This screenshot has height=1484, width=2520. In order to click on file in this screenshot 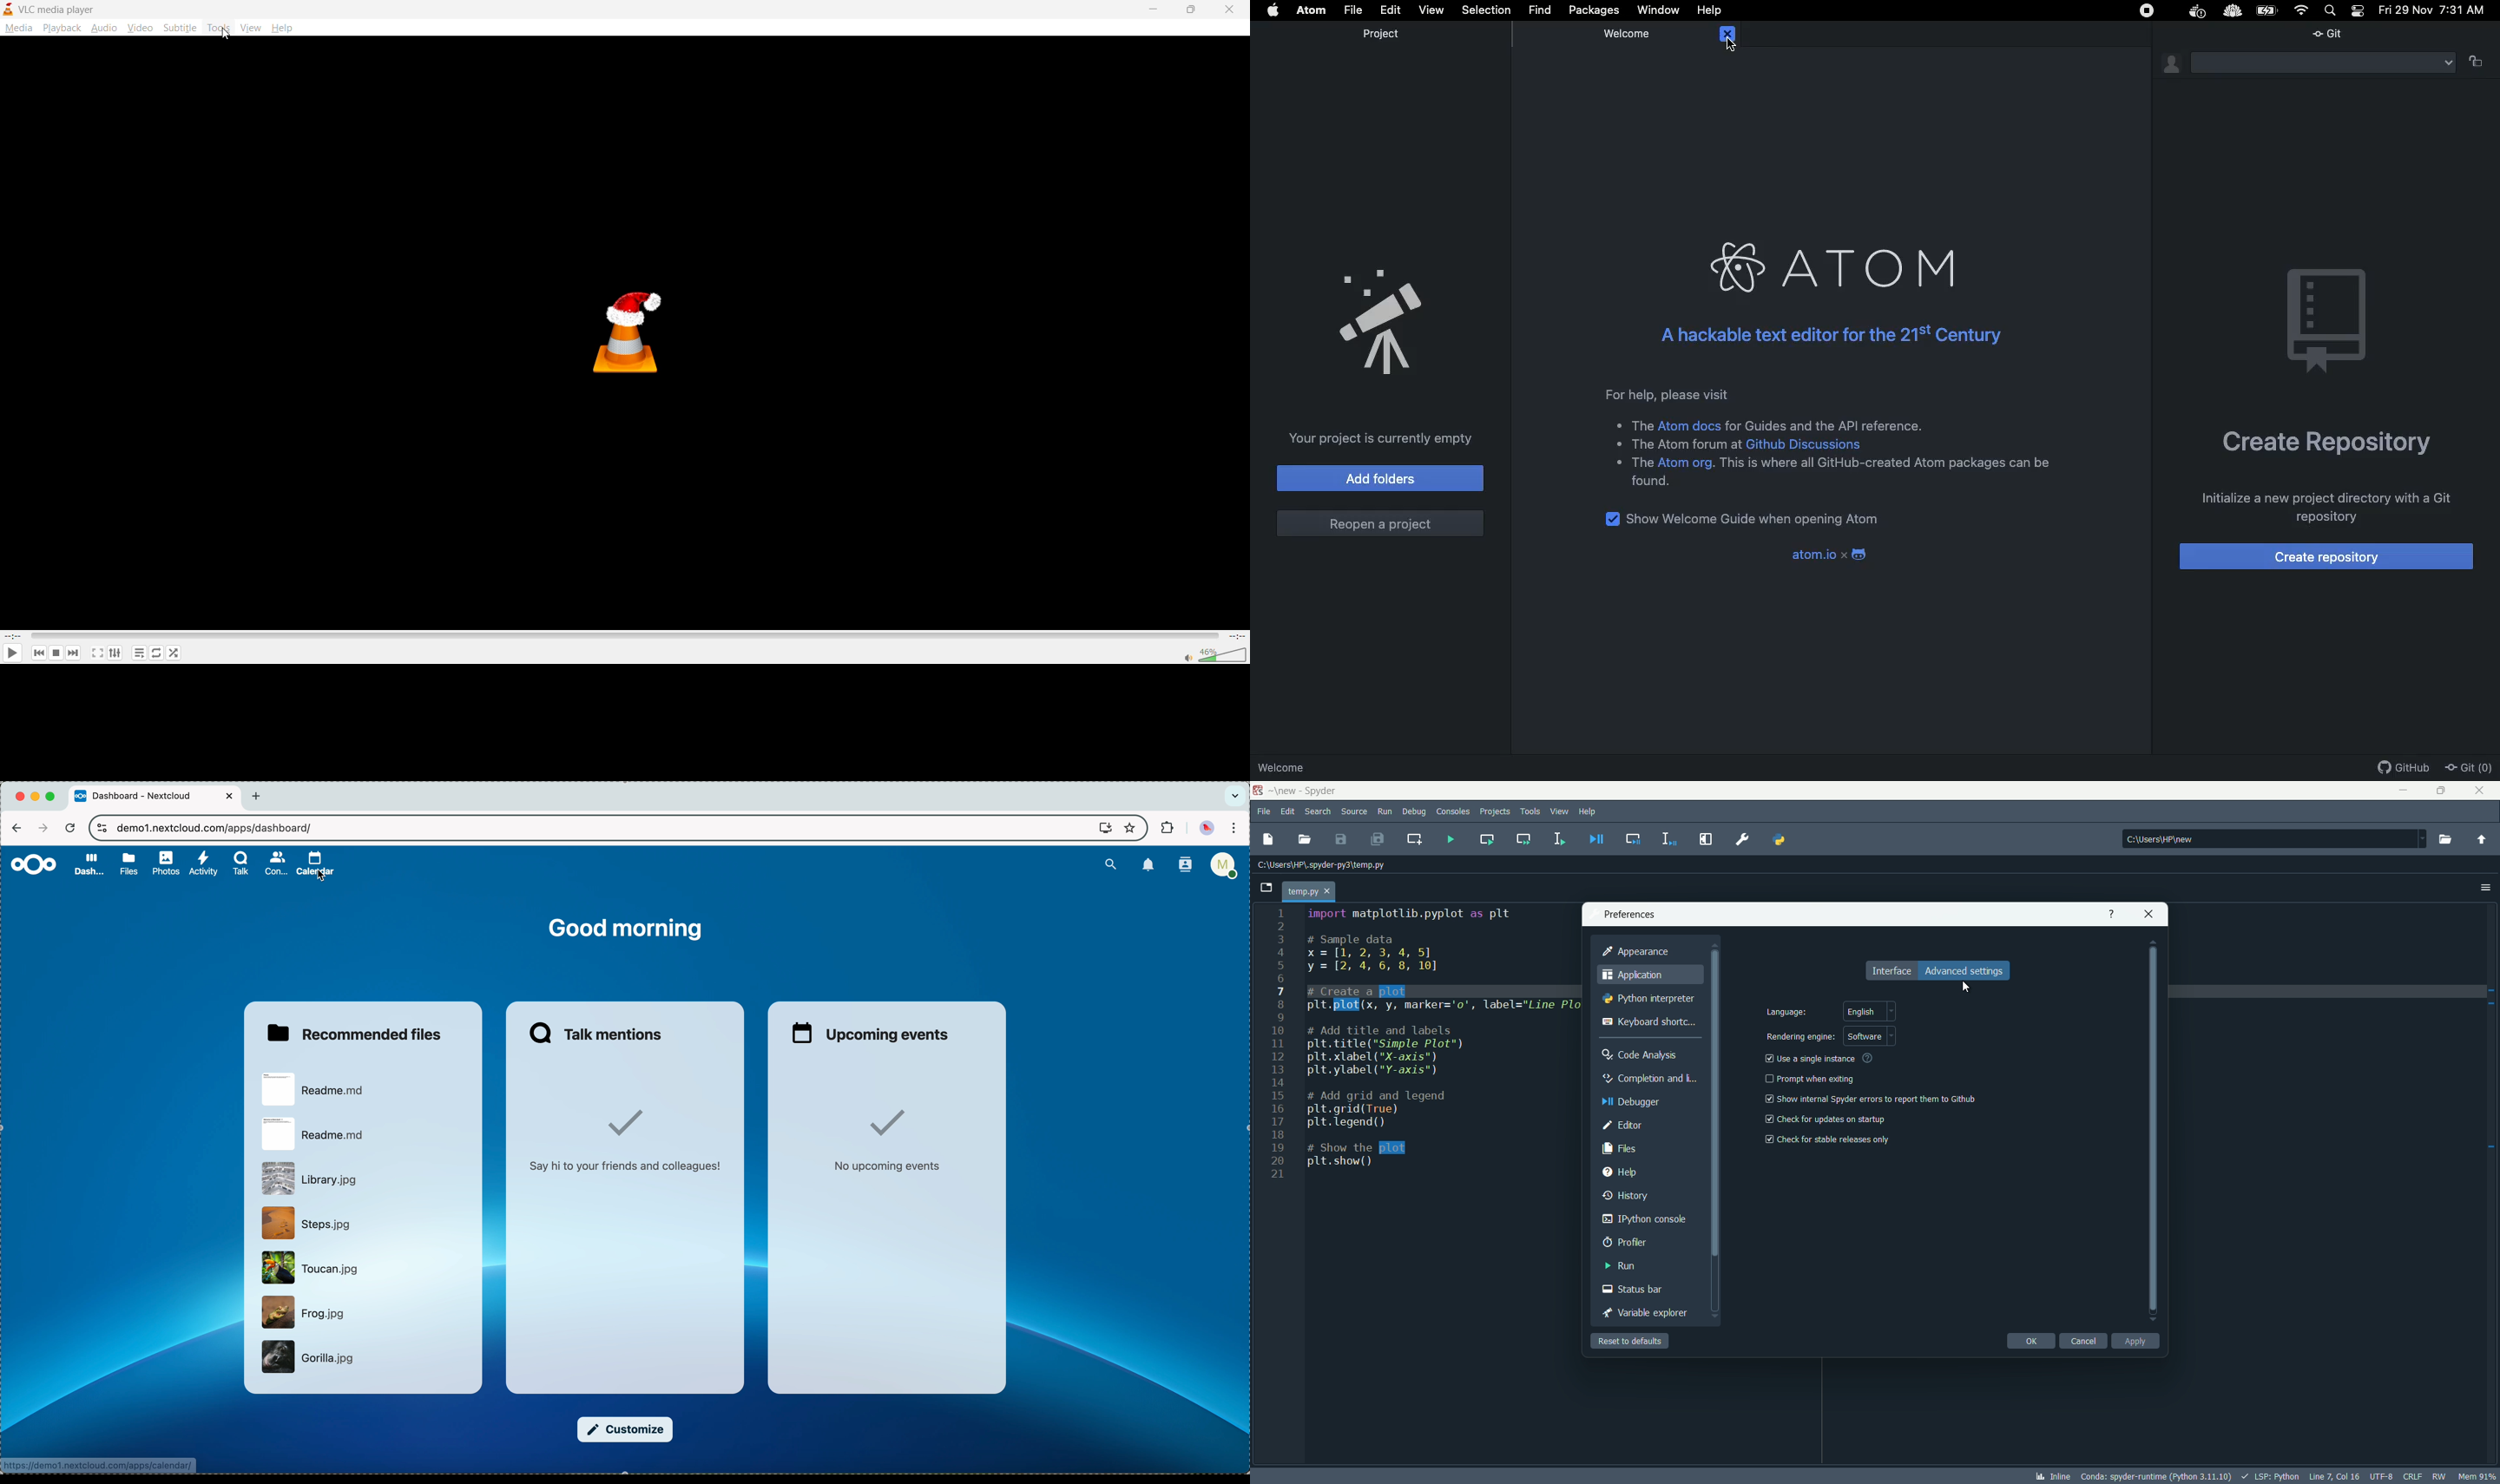, I will do `click(313, 1090)`.